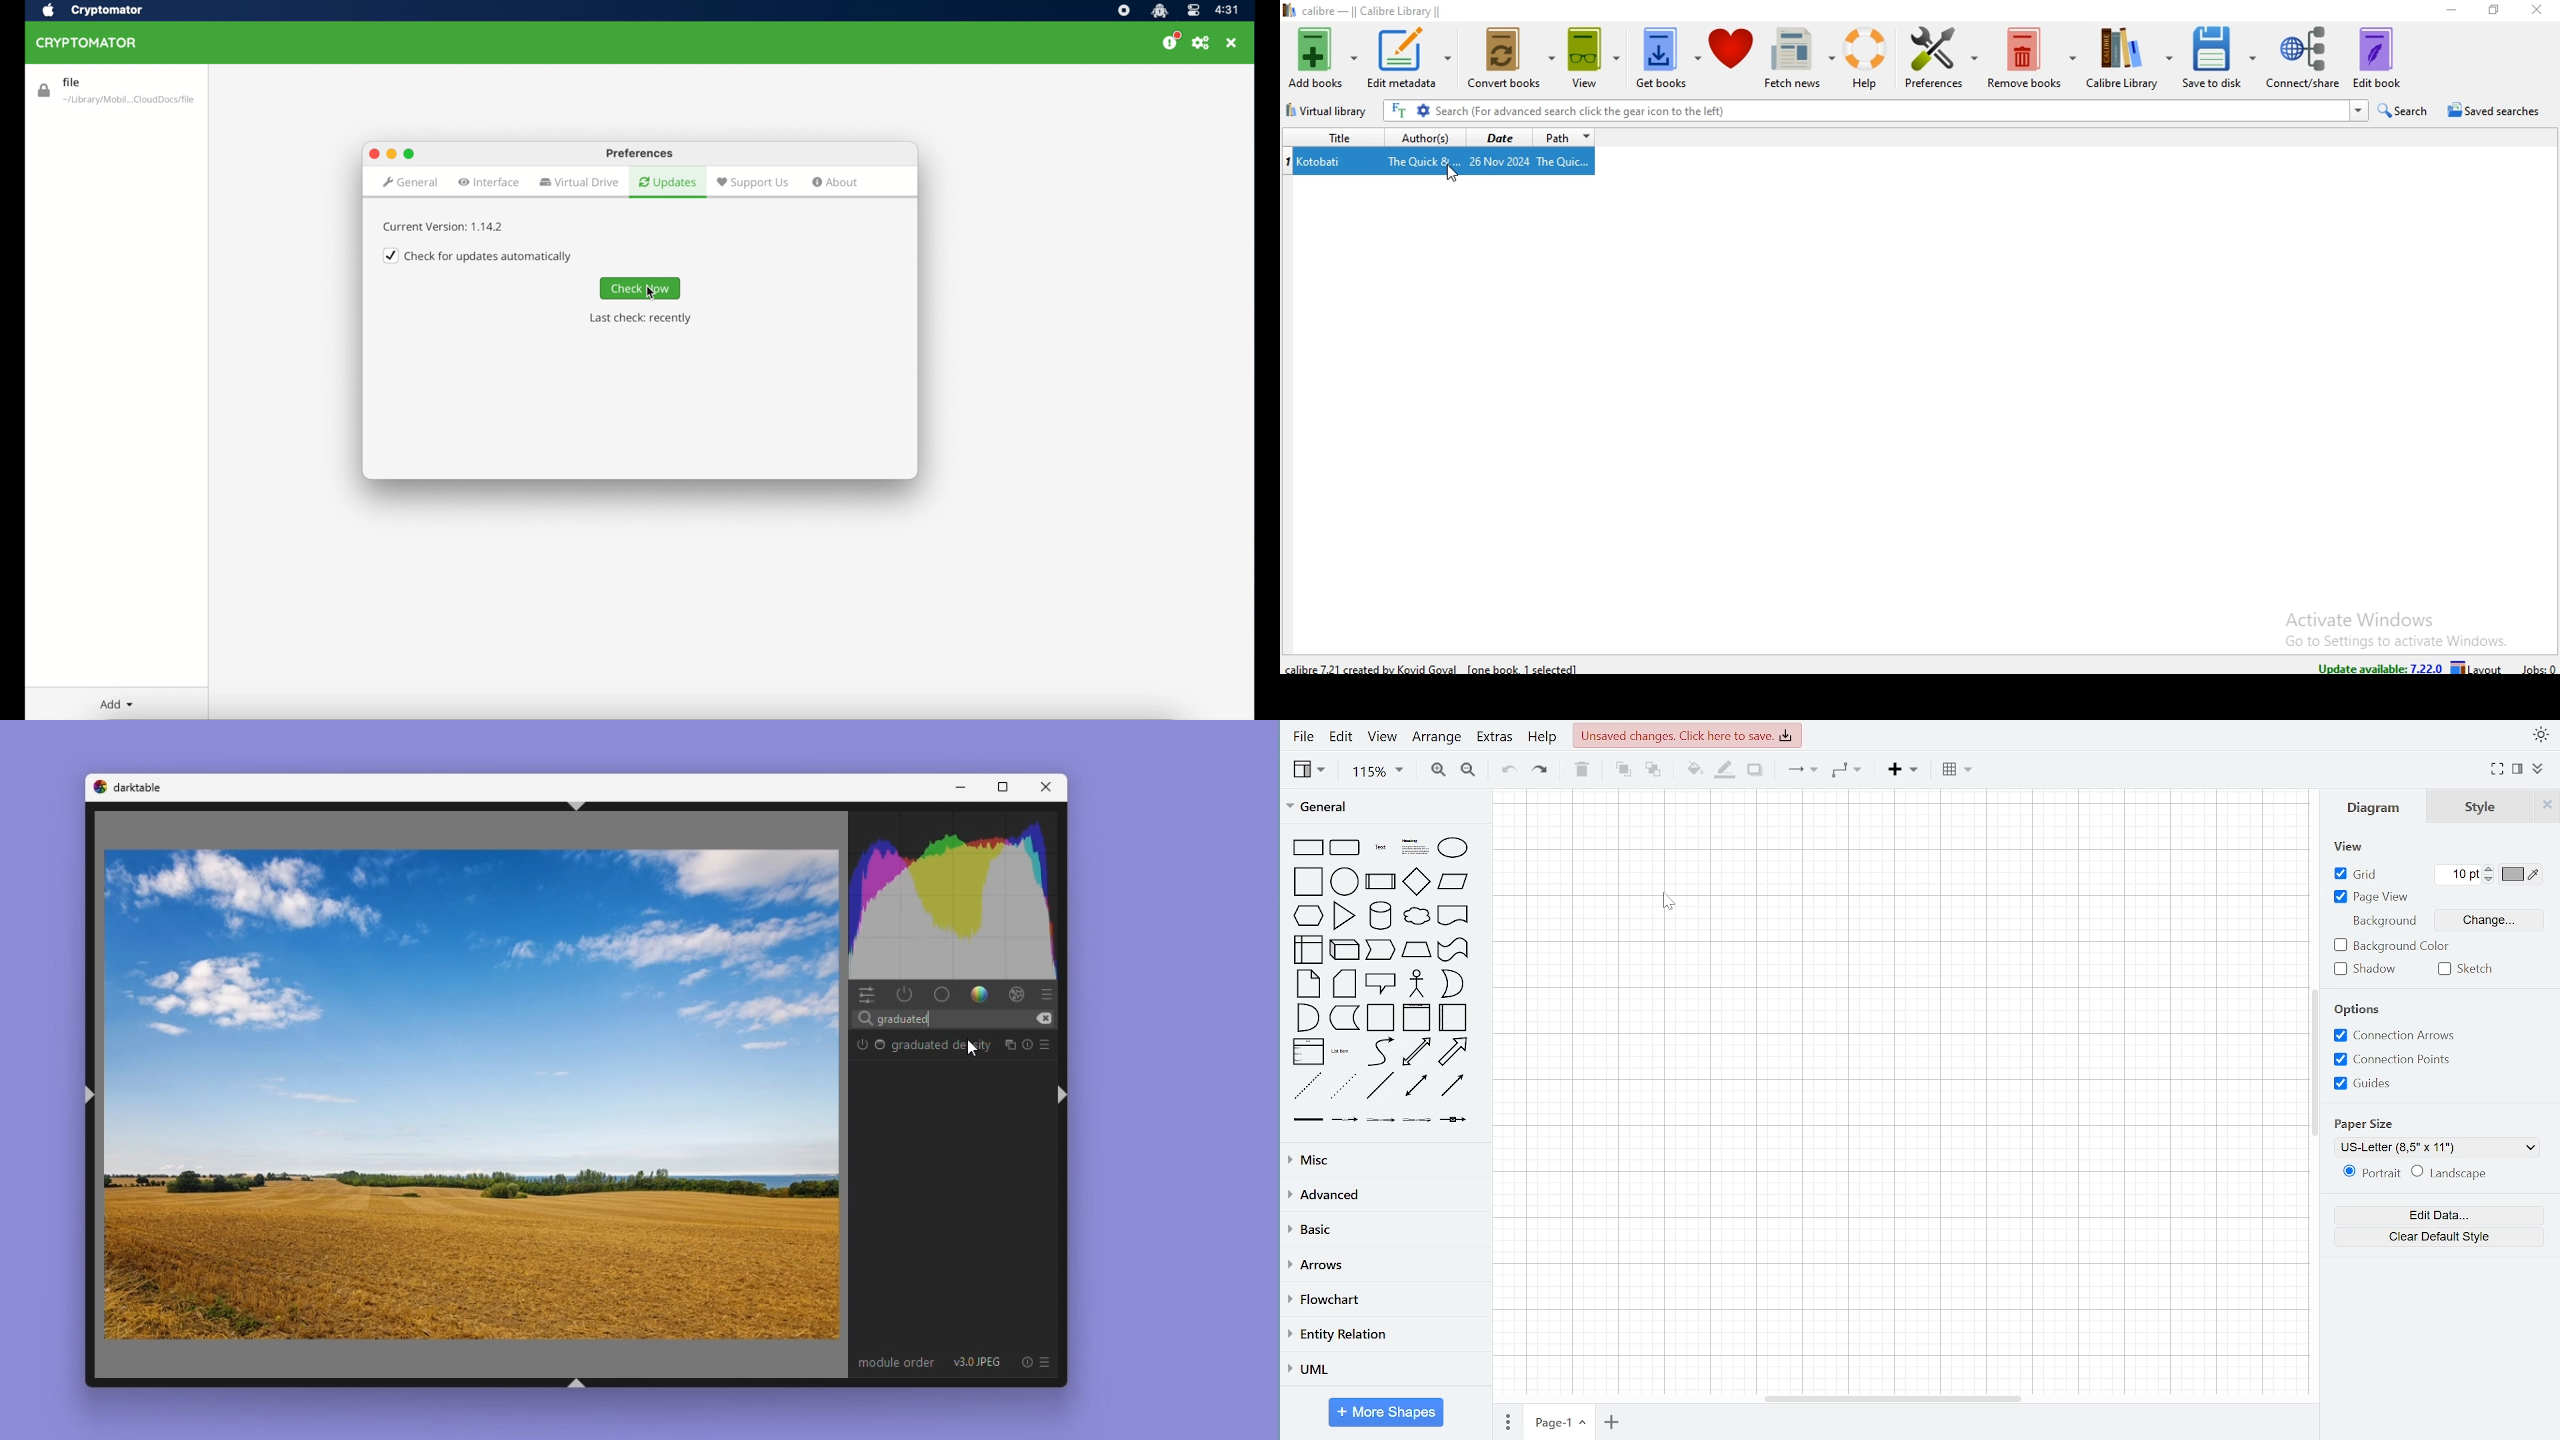 This screenshot has height=1456, width=2576. I want to click on preset, so click(1048, 1044).